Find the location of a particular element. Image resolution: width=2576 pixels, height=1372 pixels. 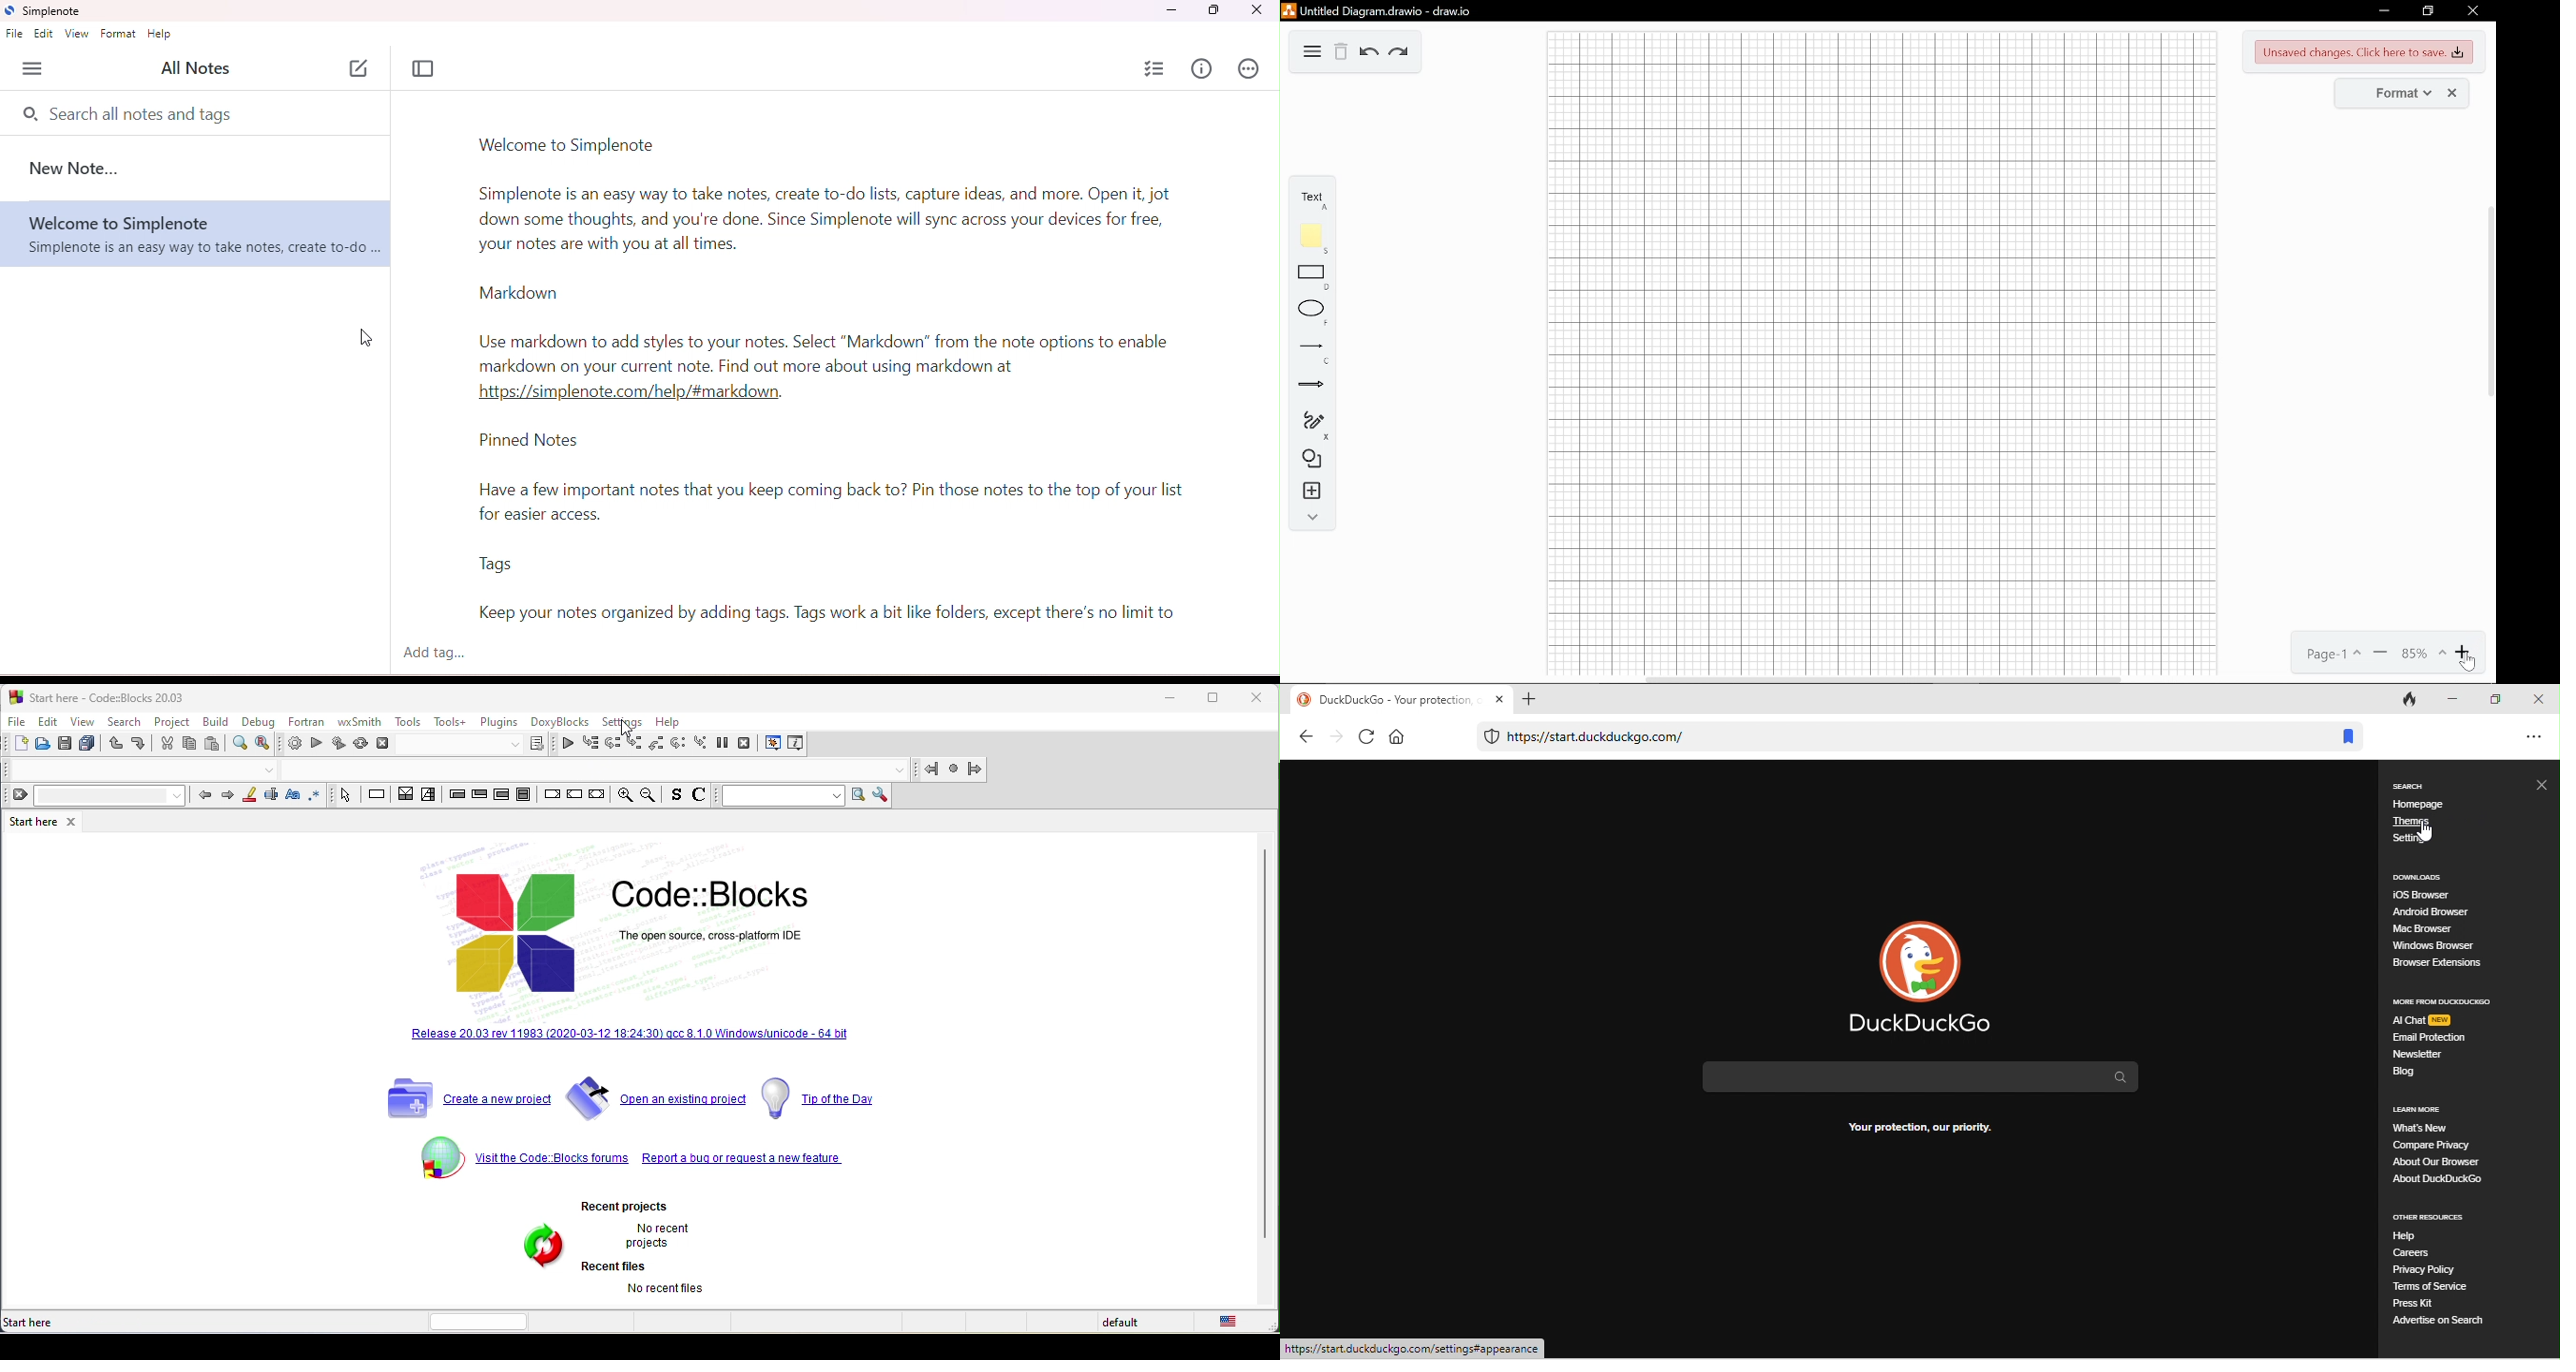

close is located at coordinates (1260, 698).